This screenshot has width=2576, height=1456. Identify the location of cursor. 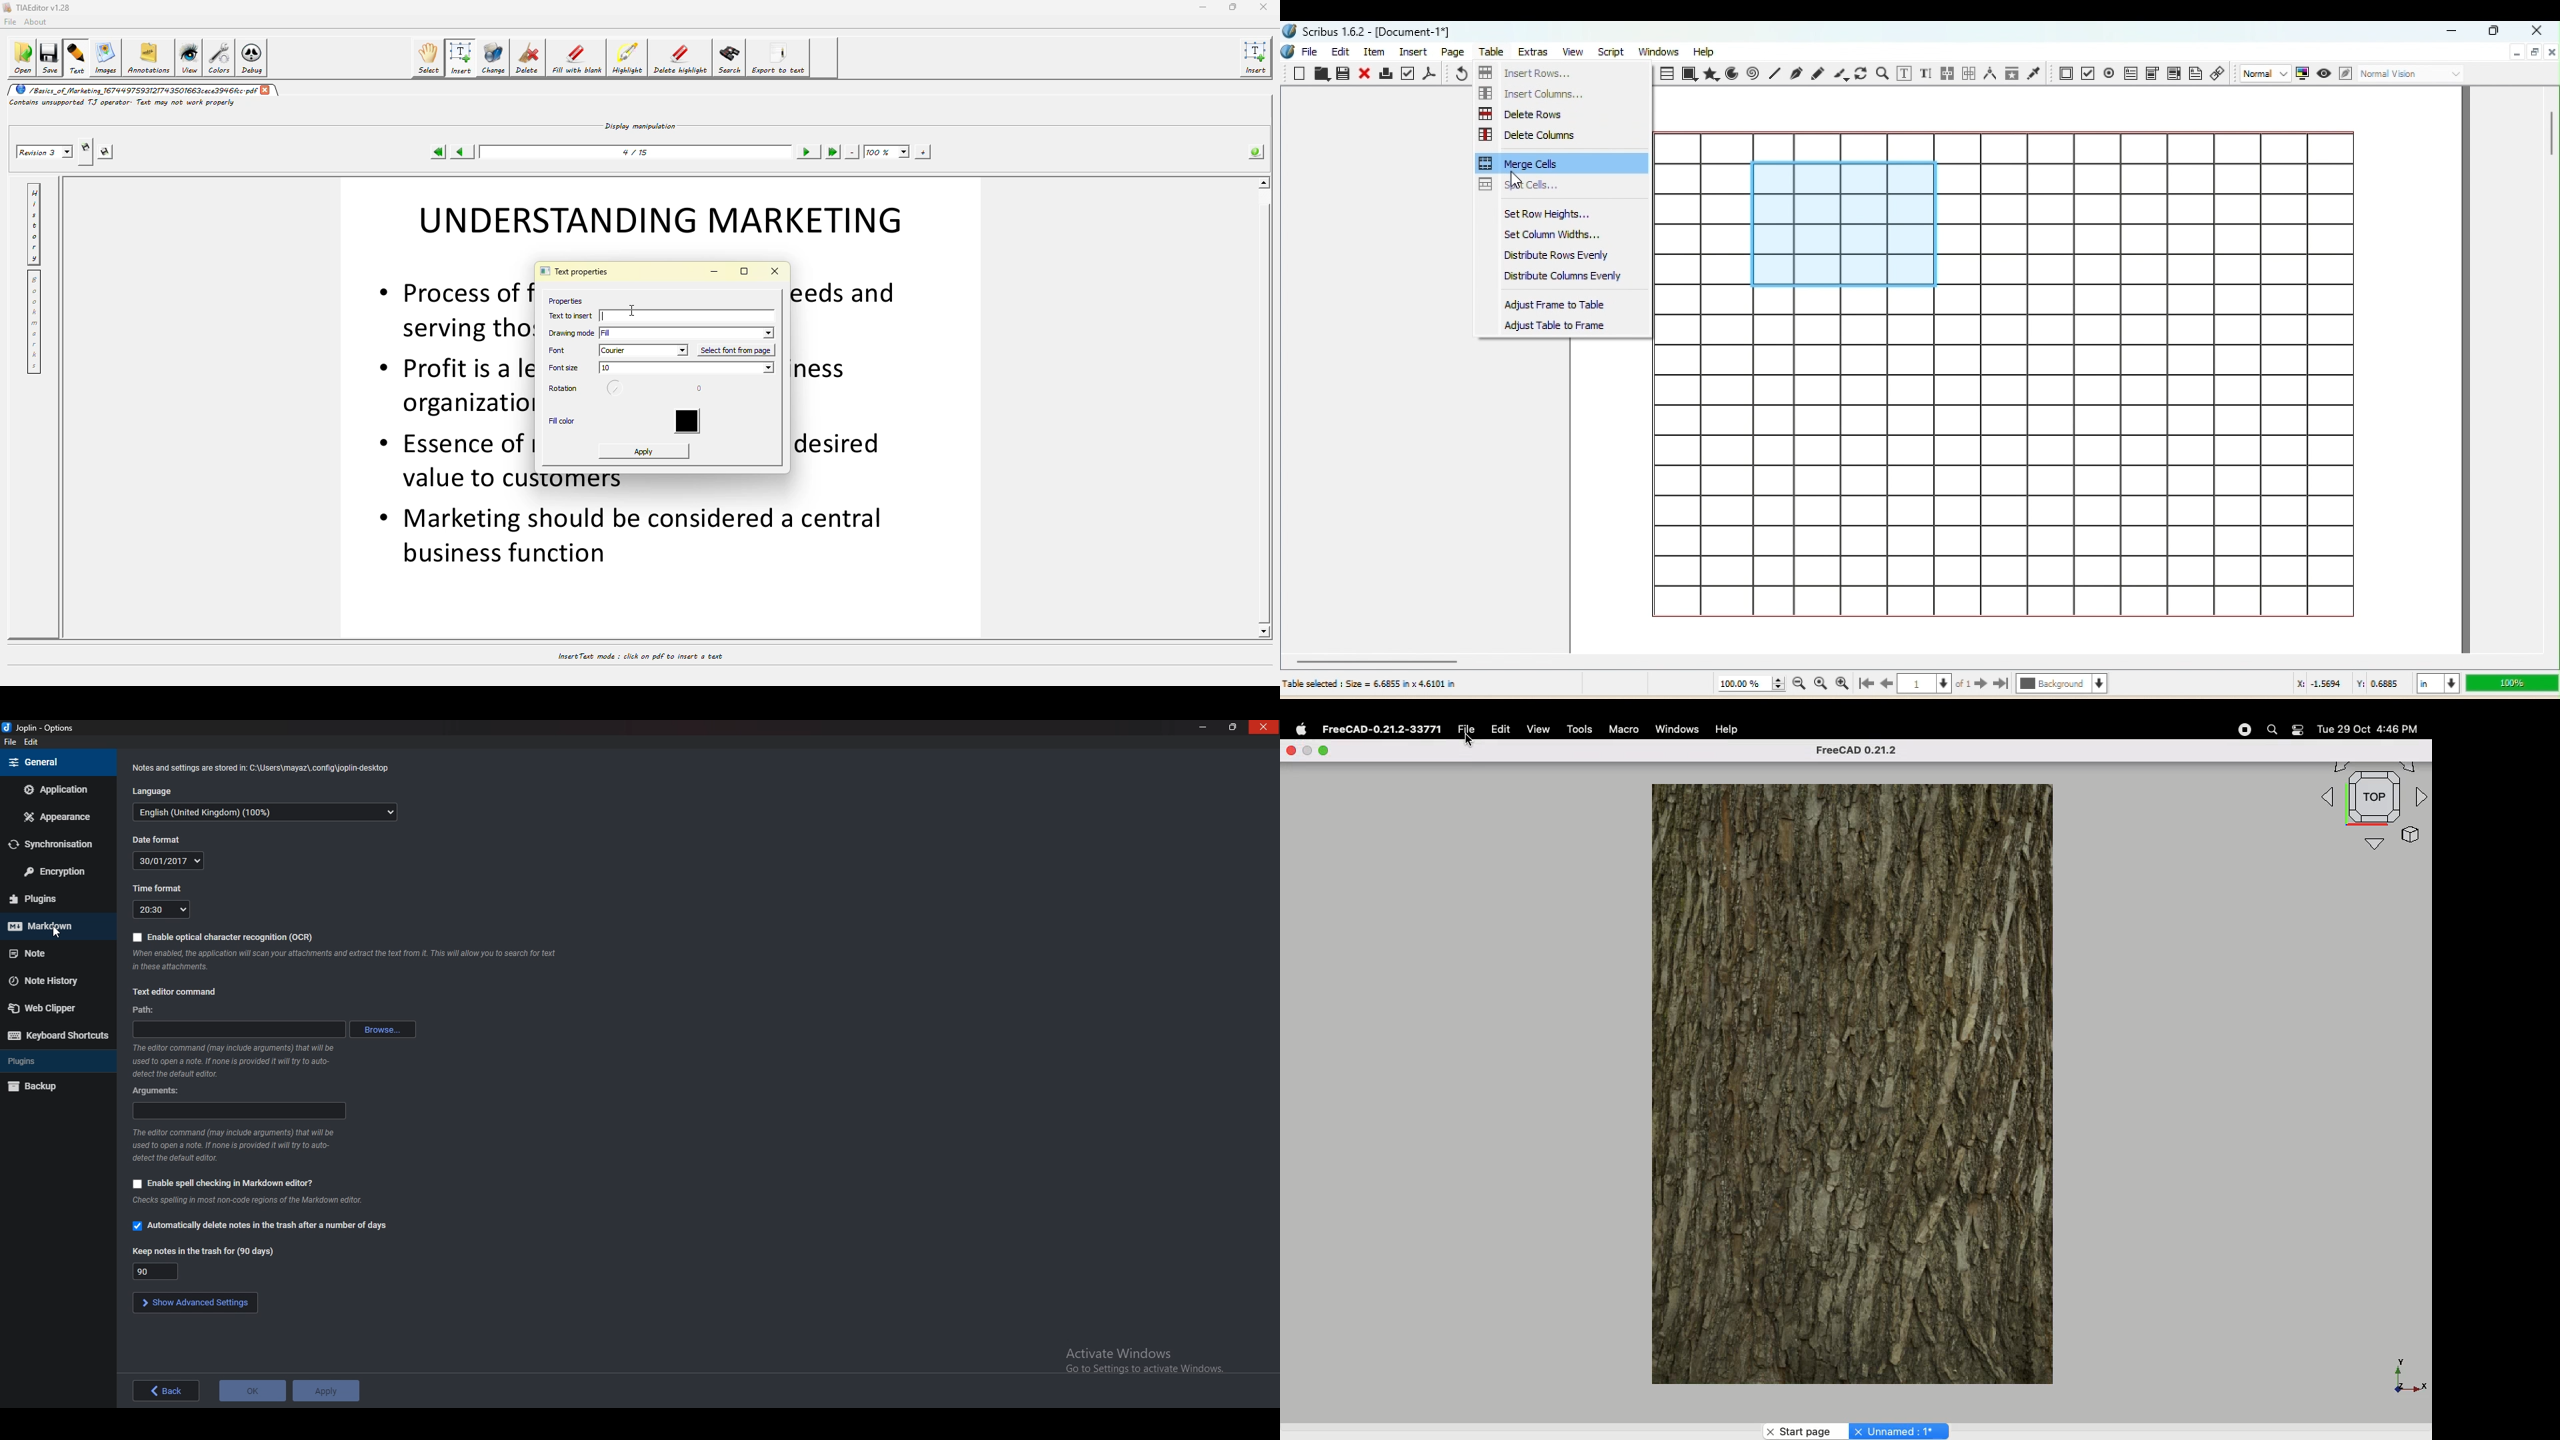
(1518, 180).